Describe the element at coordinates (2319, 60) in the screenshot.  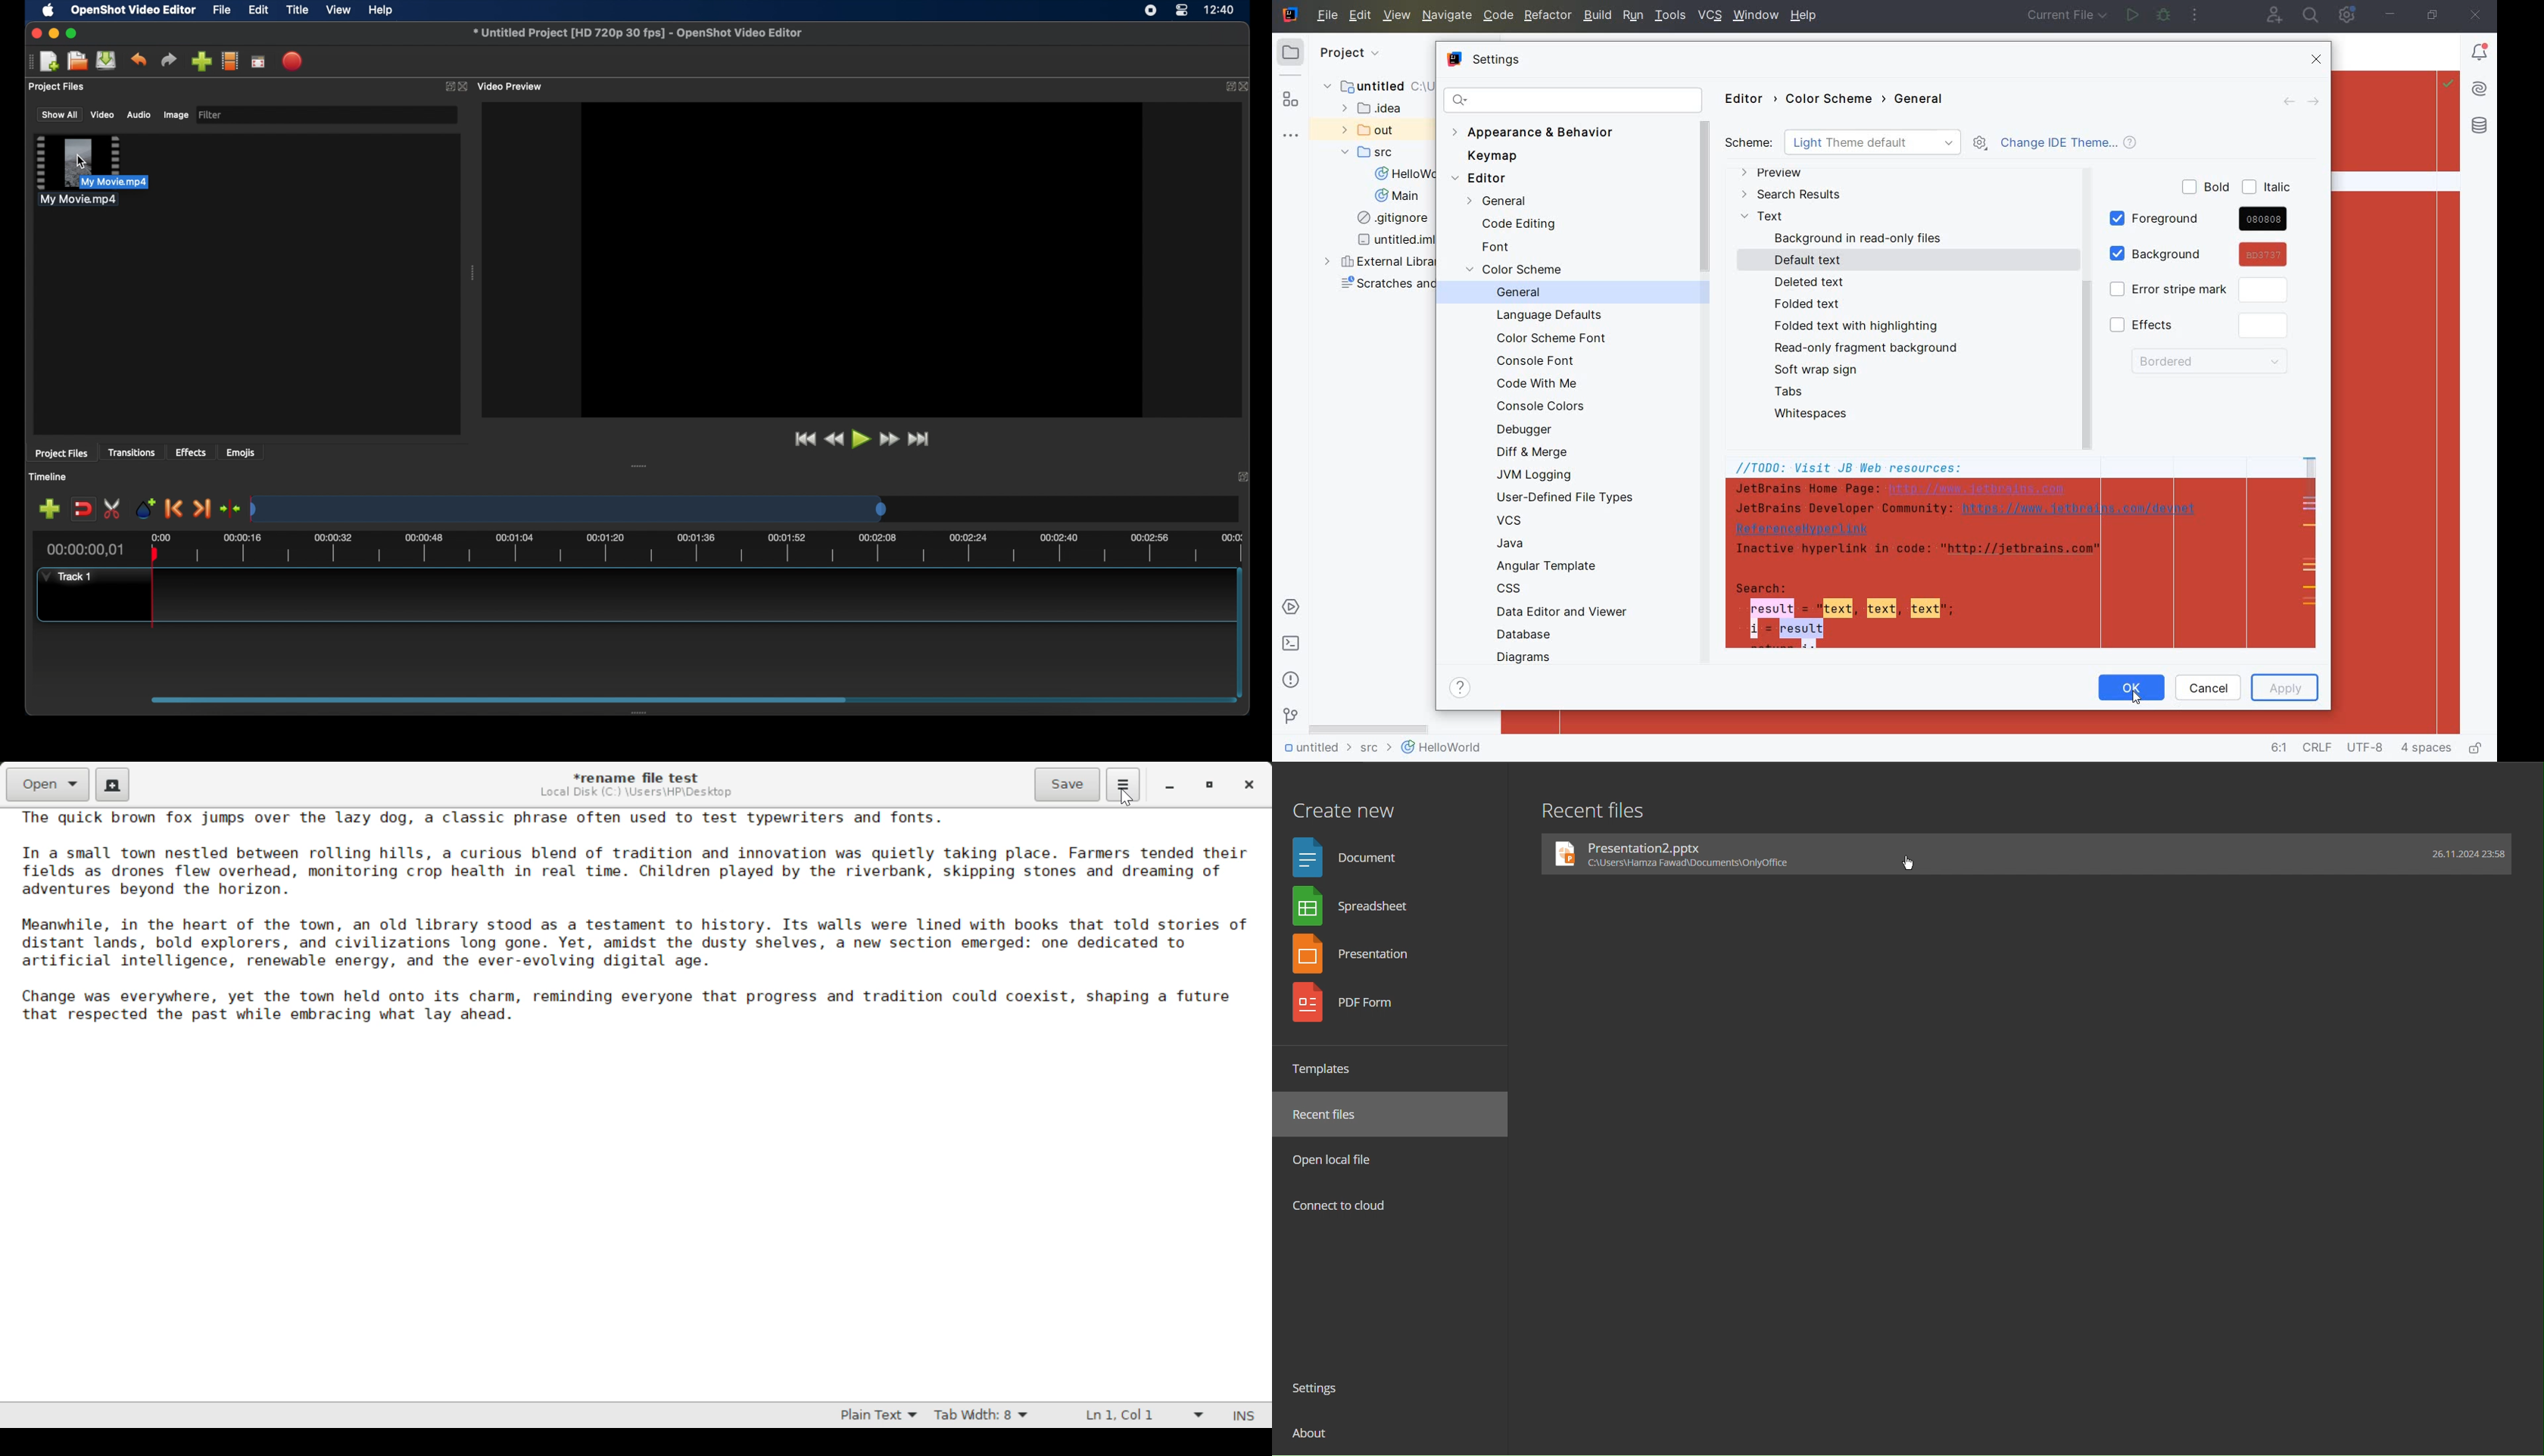
I see `CLOSE` at that location.